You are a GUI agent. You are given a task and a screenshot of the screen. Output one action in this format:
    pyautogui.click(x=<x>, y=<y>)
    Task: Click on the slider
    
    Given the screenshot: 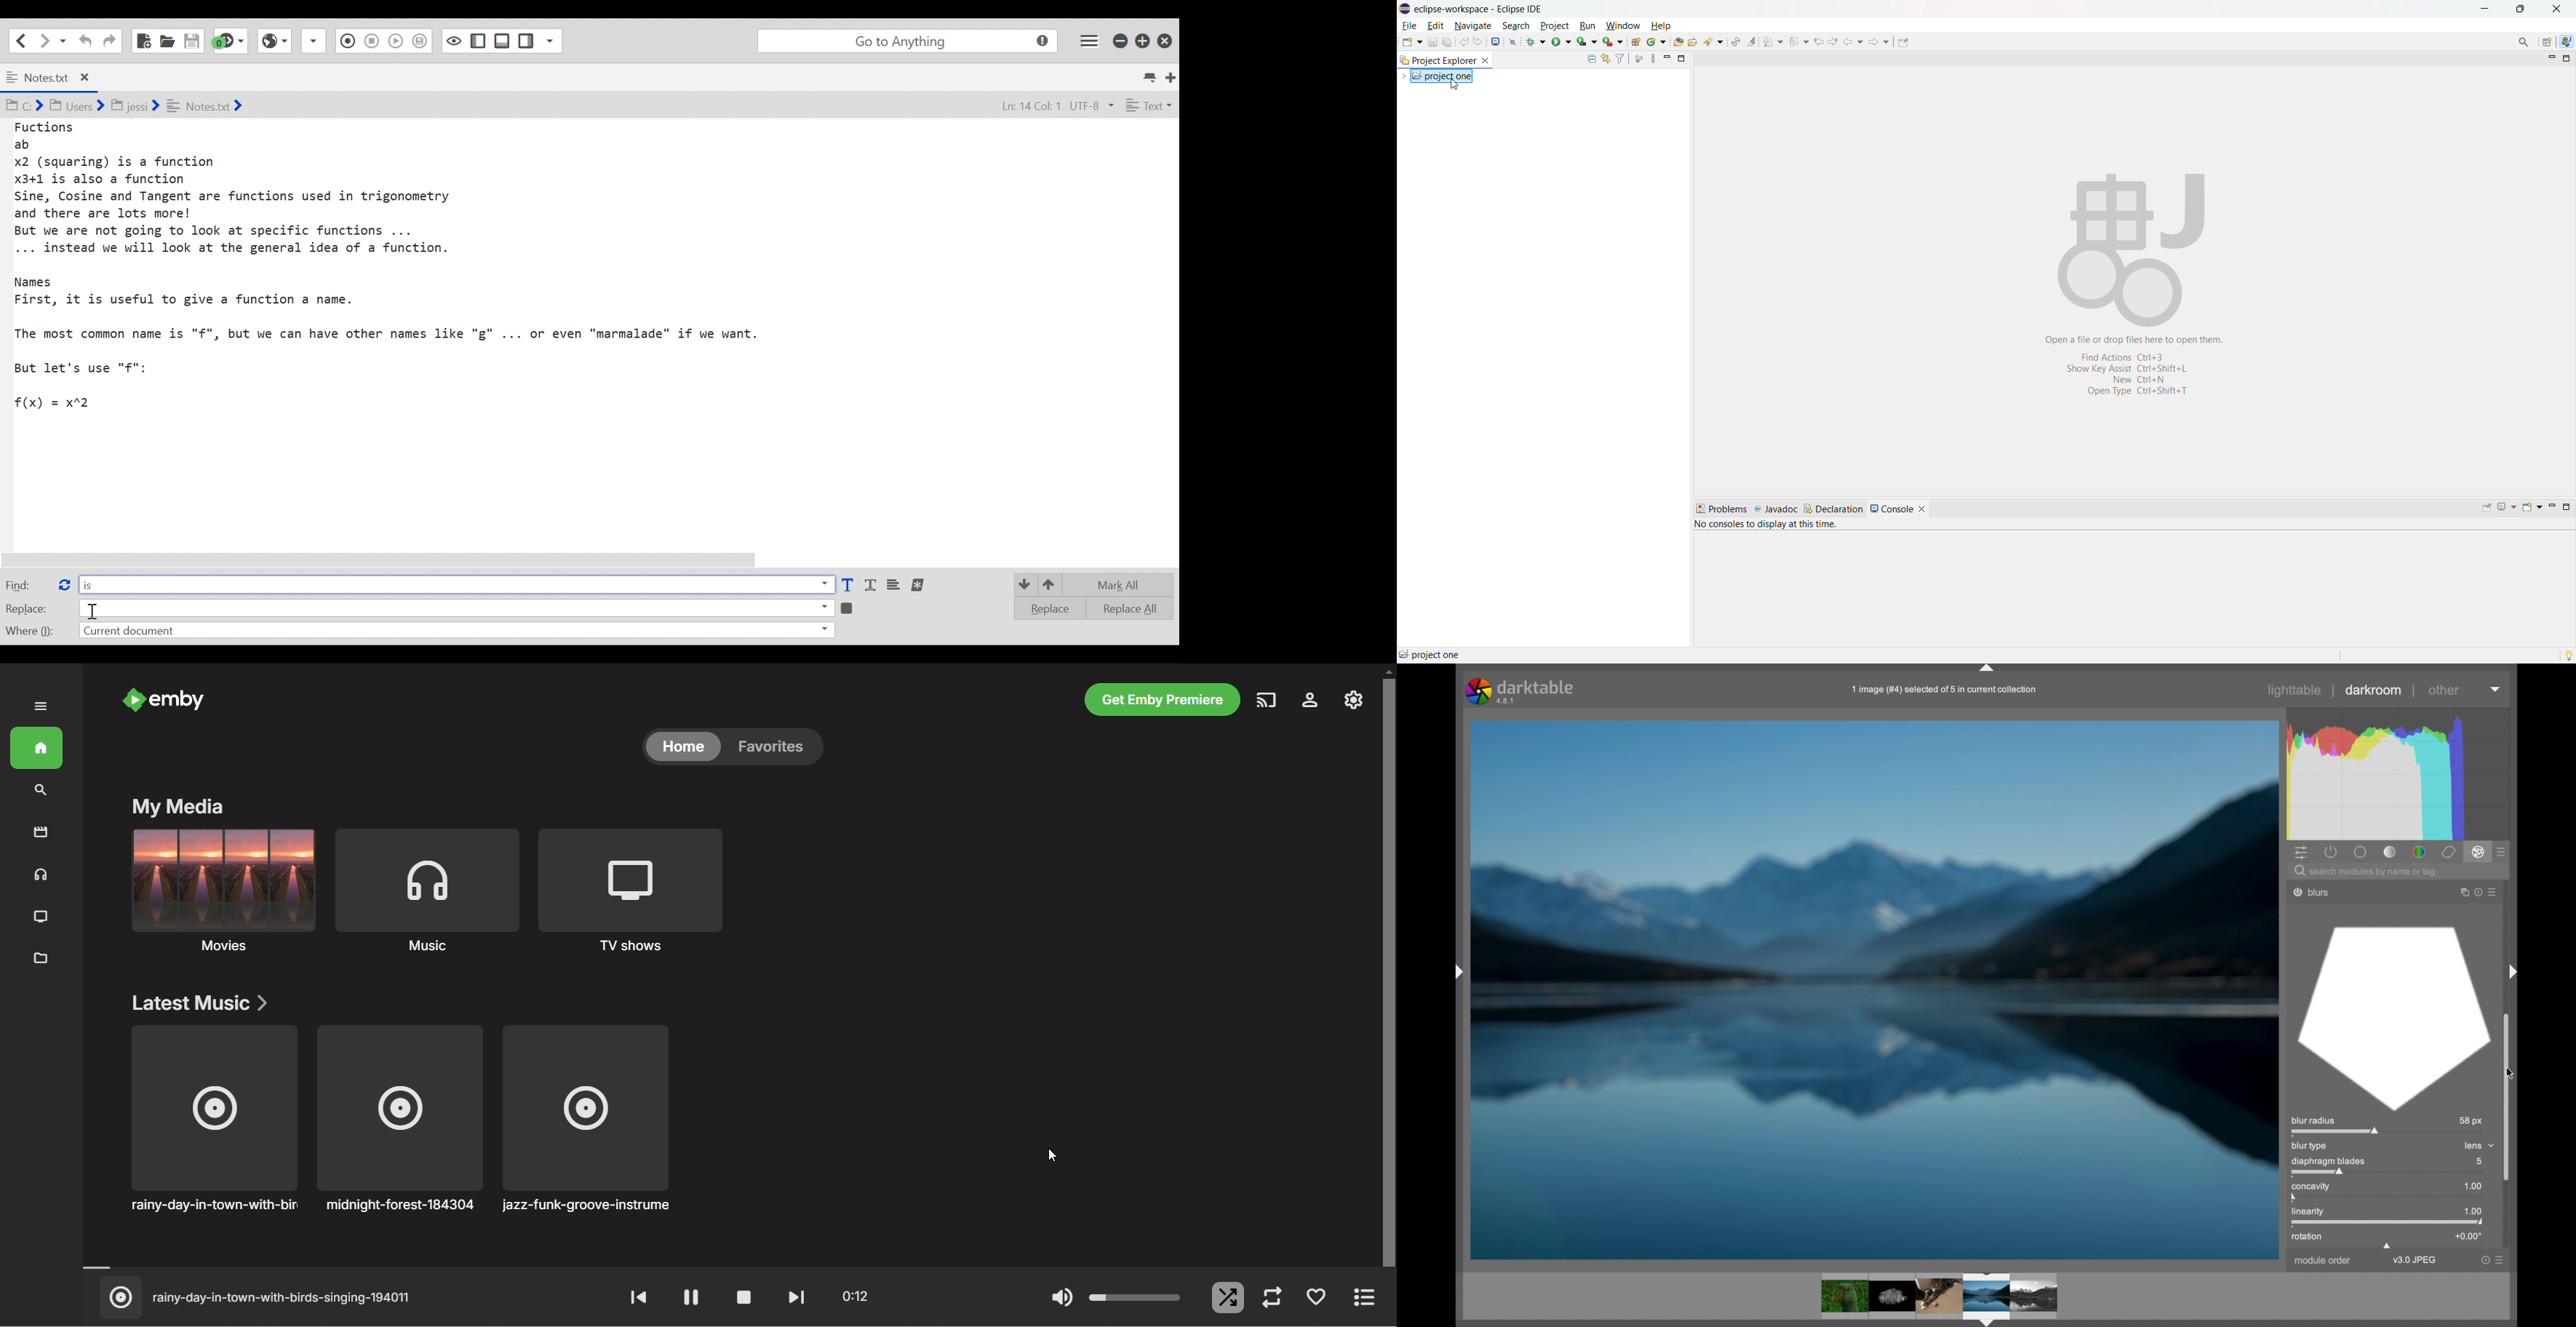 What is the action you would take?
    pyautogui.click(x=2389, y=1173)
    